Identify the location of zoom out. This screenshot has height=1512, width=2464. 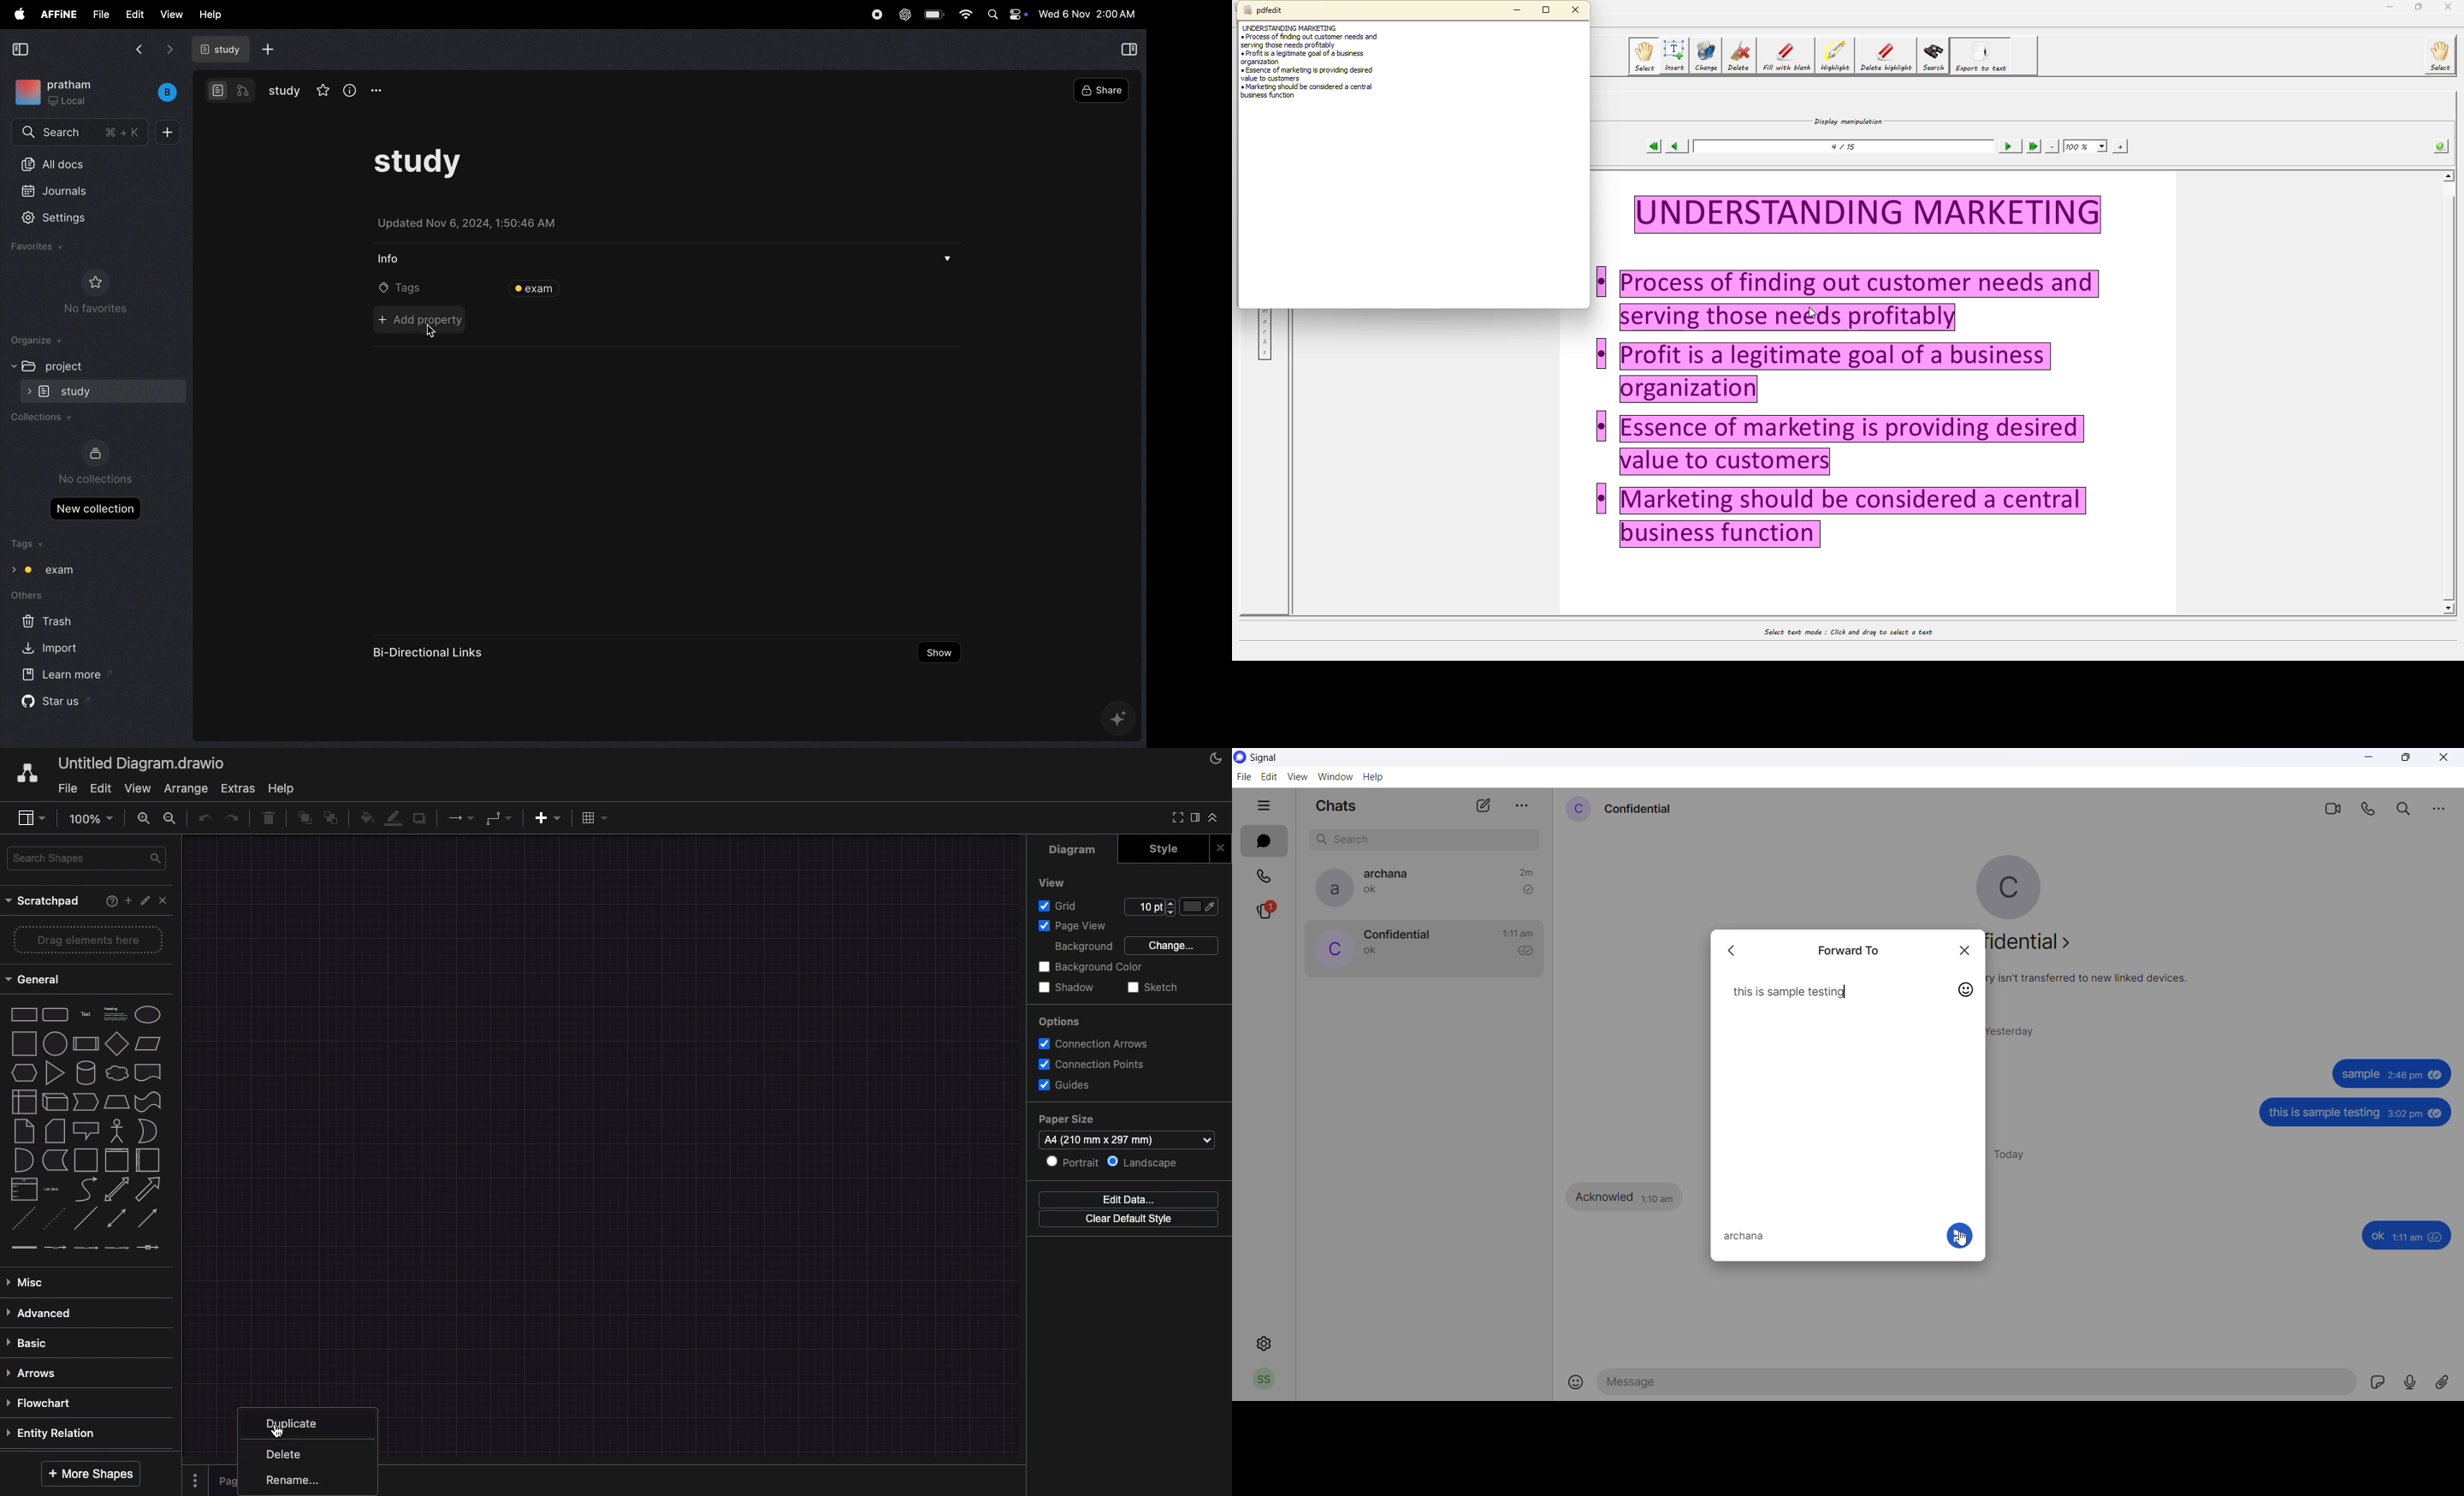
(173, 819).